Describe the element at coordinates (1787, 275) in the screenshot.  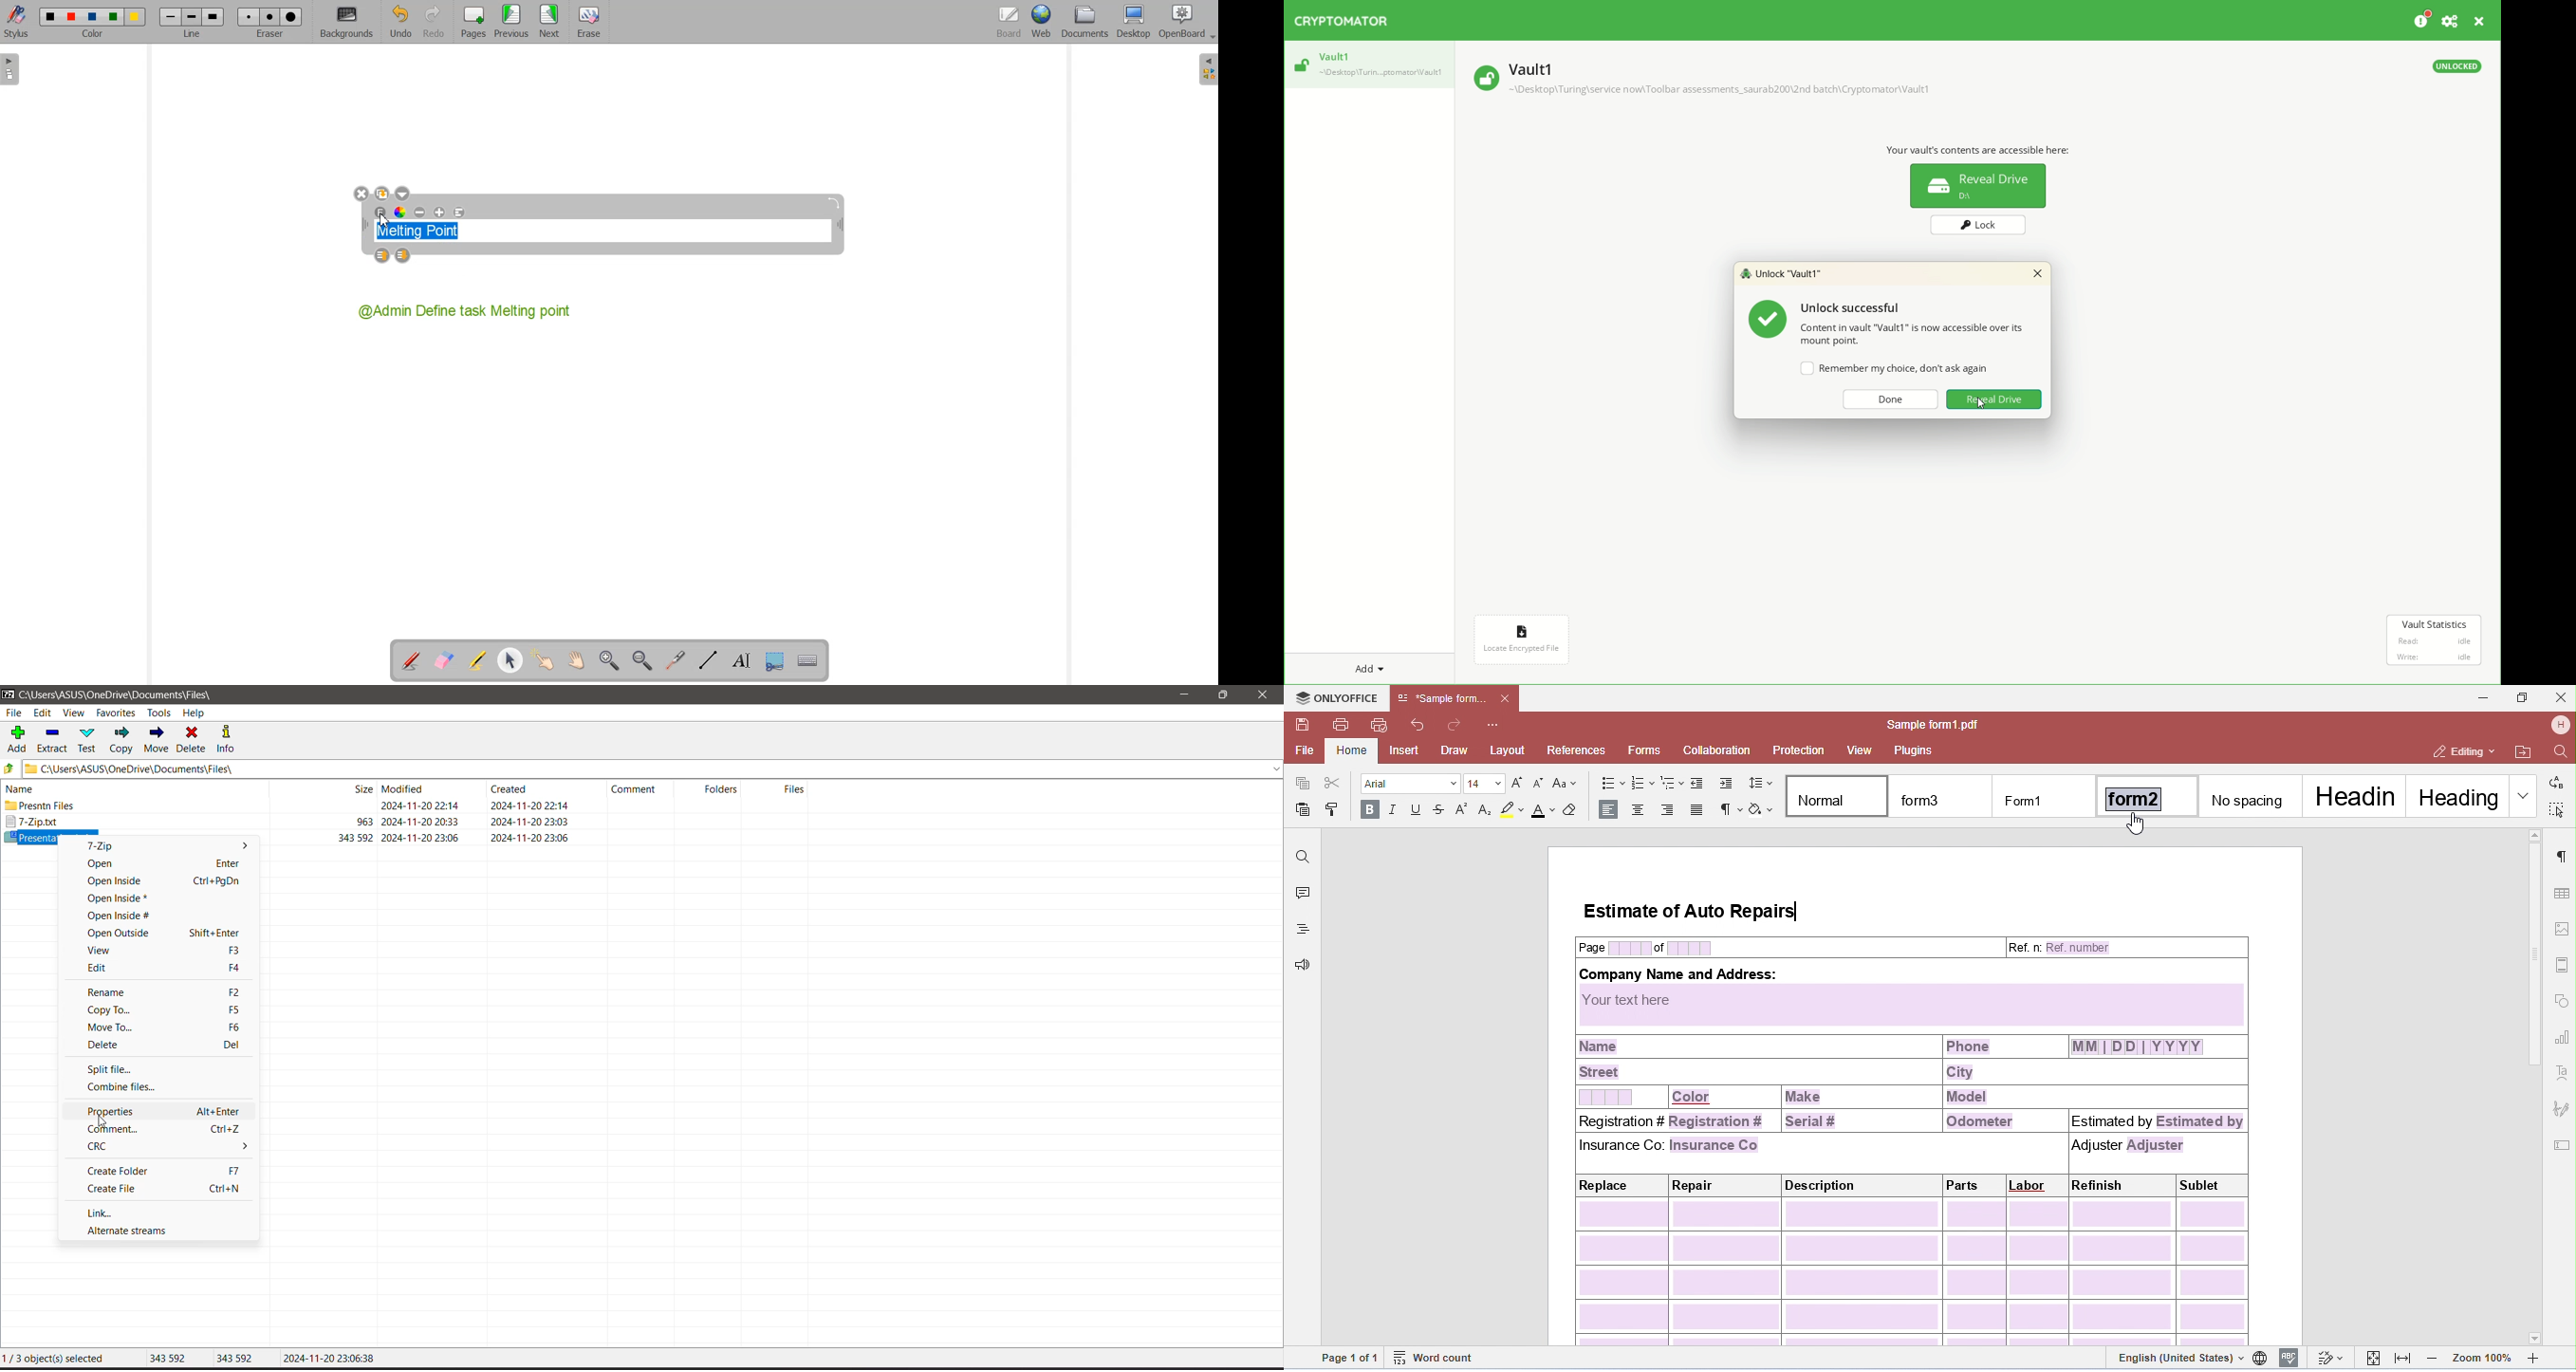
I see `unlock "vault1"` at that location.